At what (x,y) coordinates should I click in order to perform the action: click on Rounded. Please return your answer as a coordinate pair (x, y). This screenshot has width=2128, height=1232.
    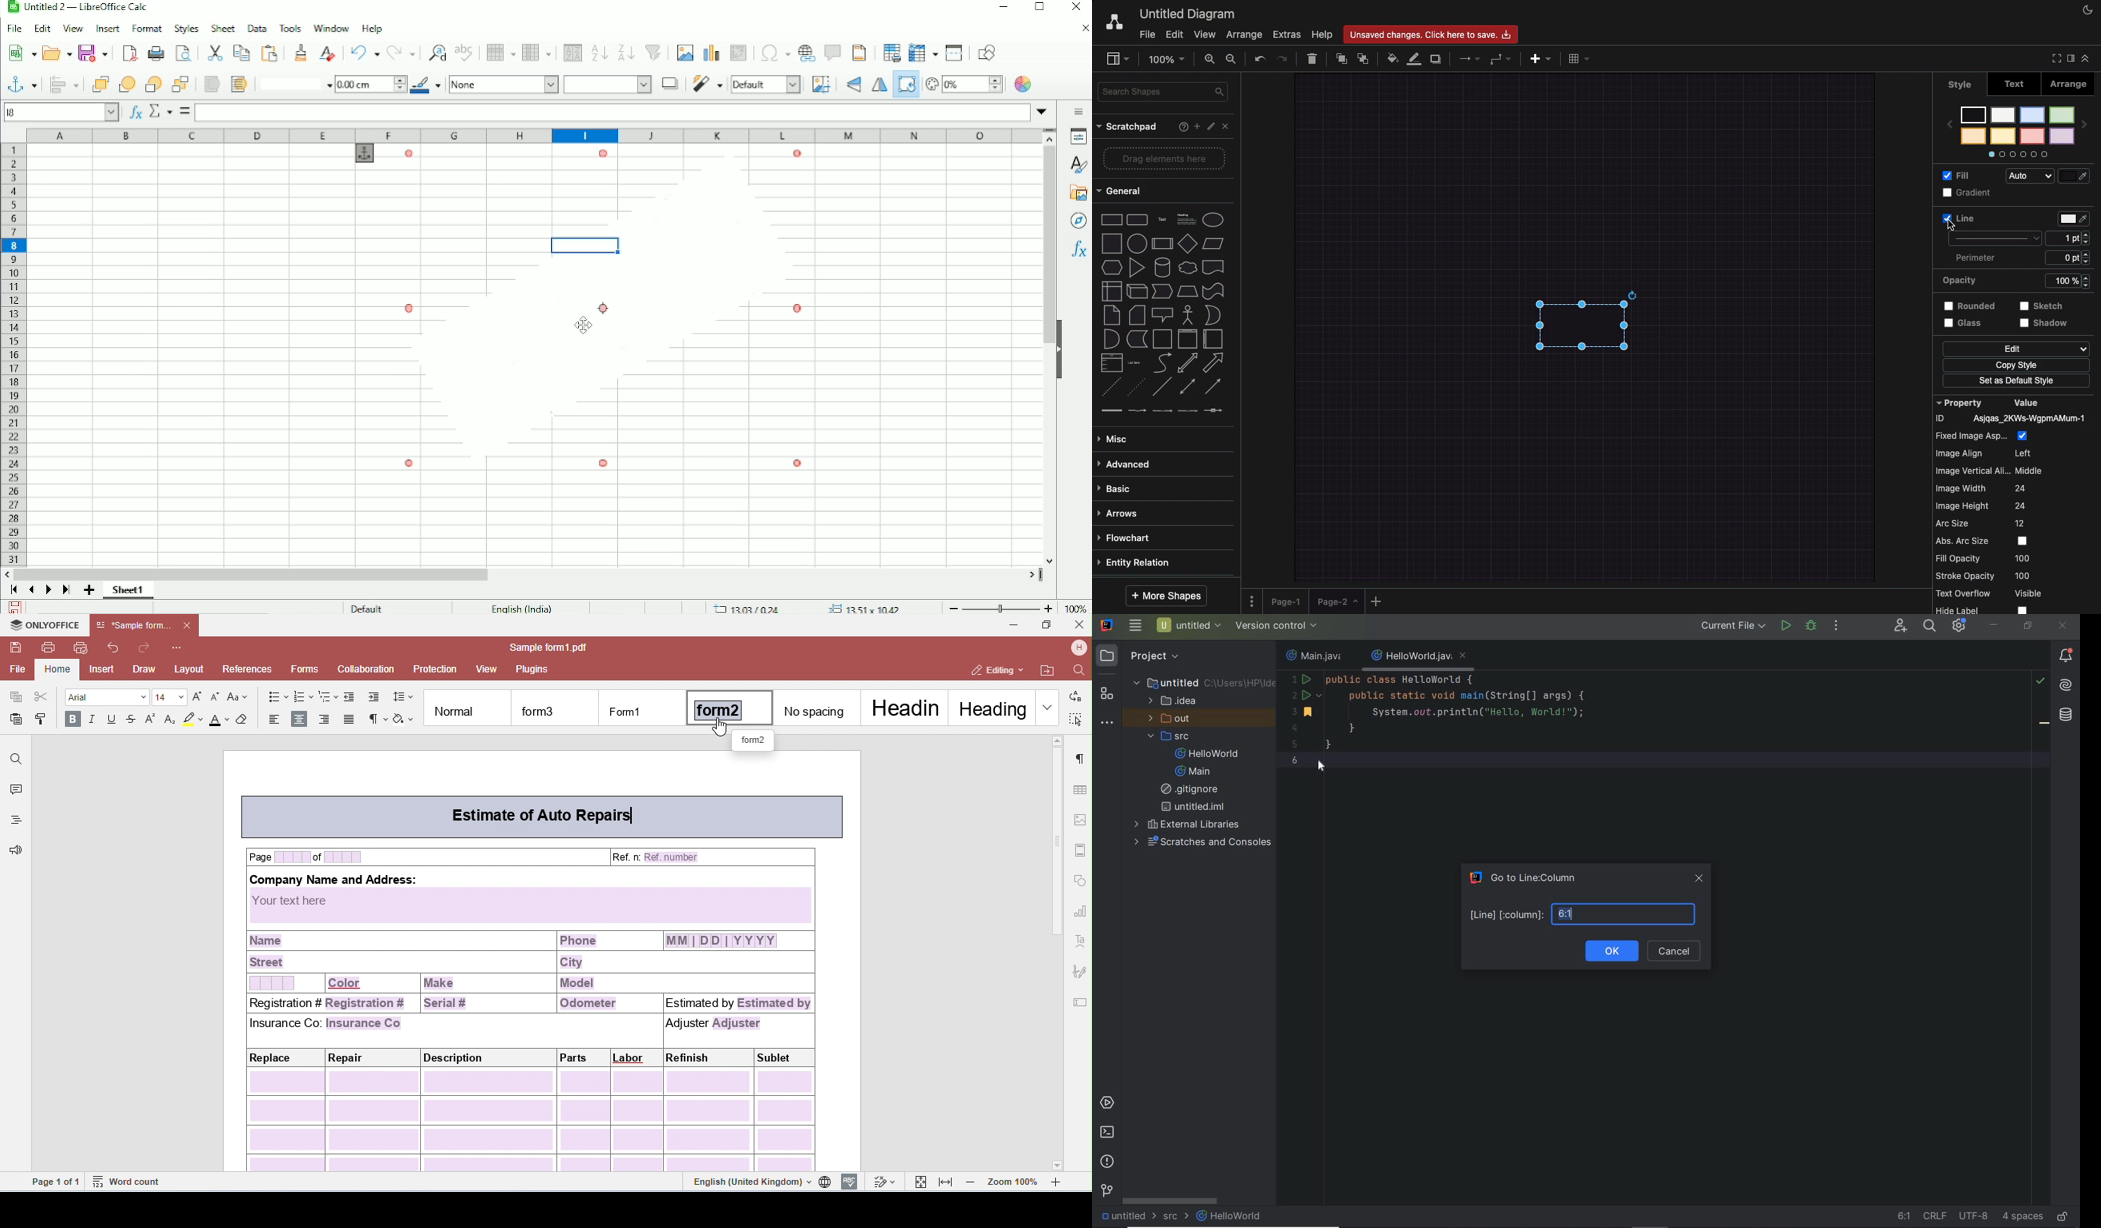
    Looking at the image, I should click on (1970, 304).